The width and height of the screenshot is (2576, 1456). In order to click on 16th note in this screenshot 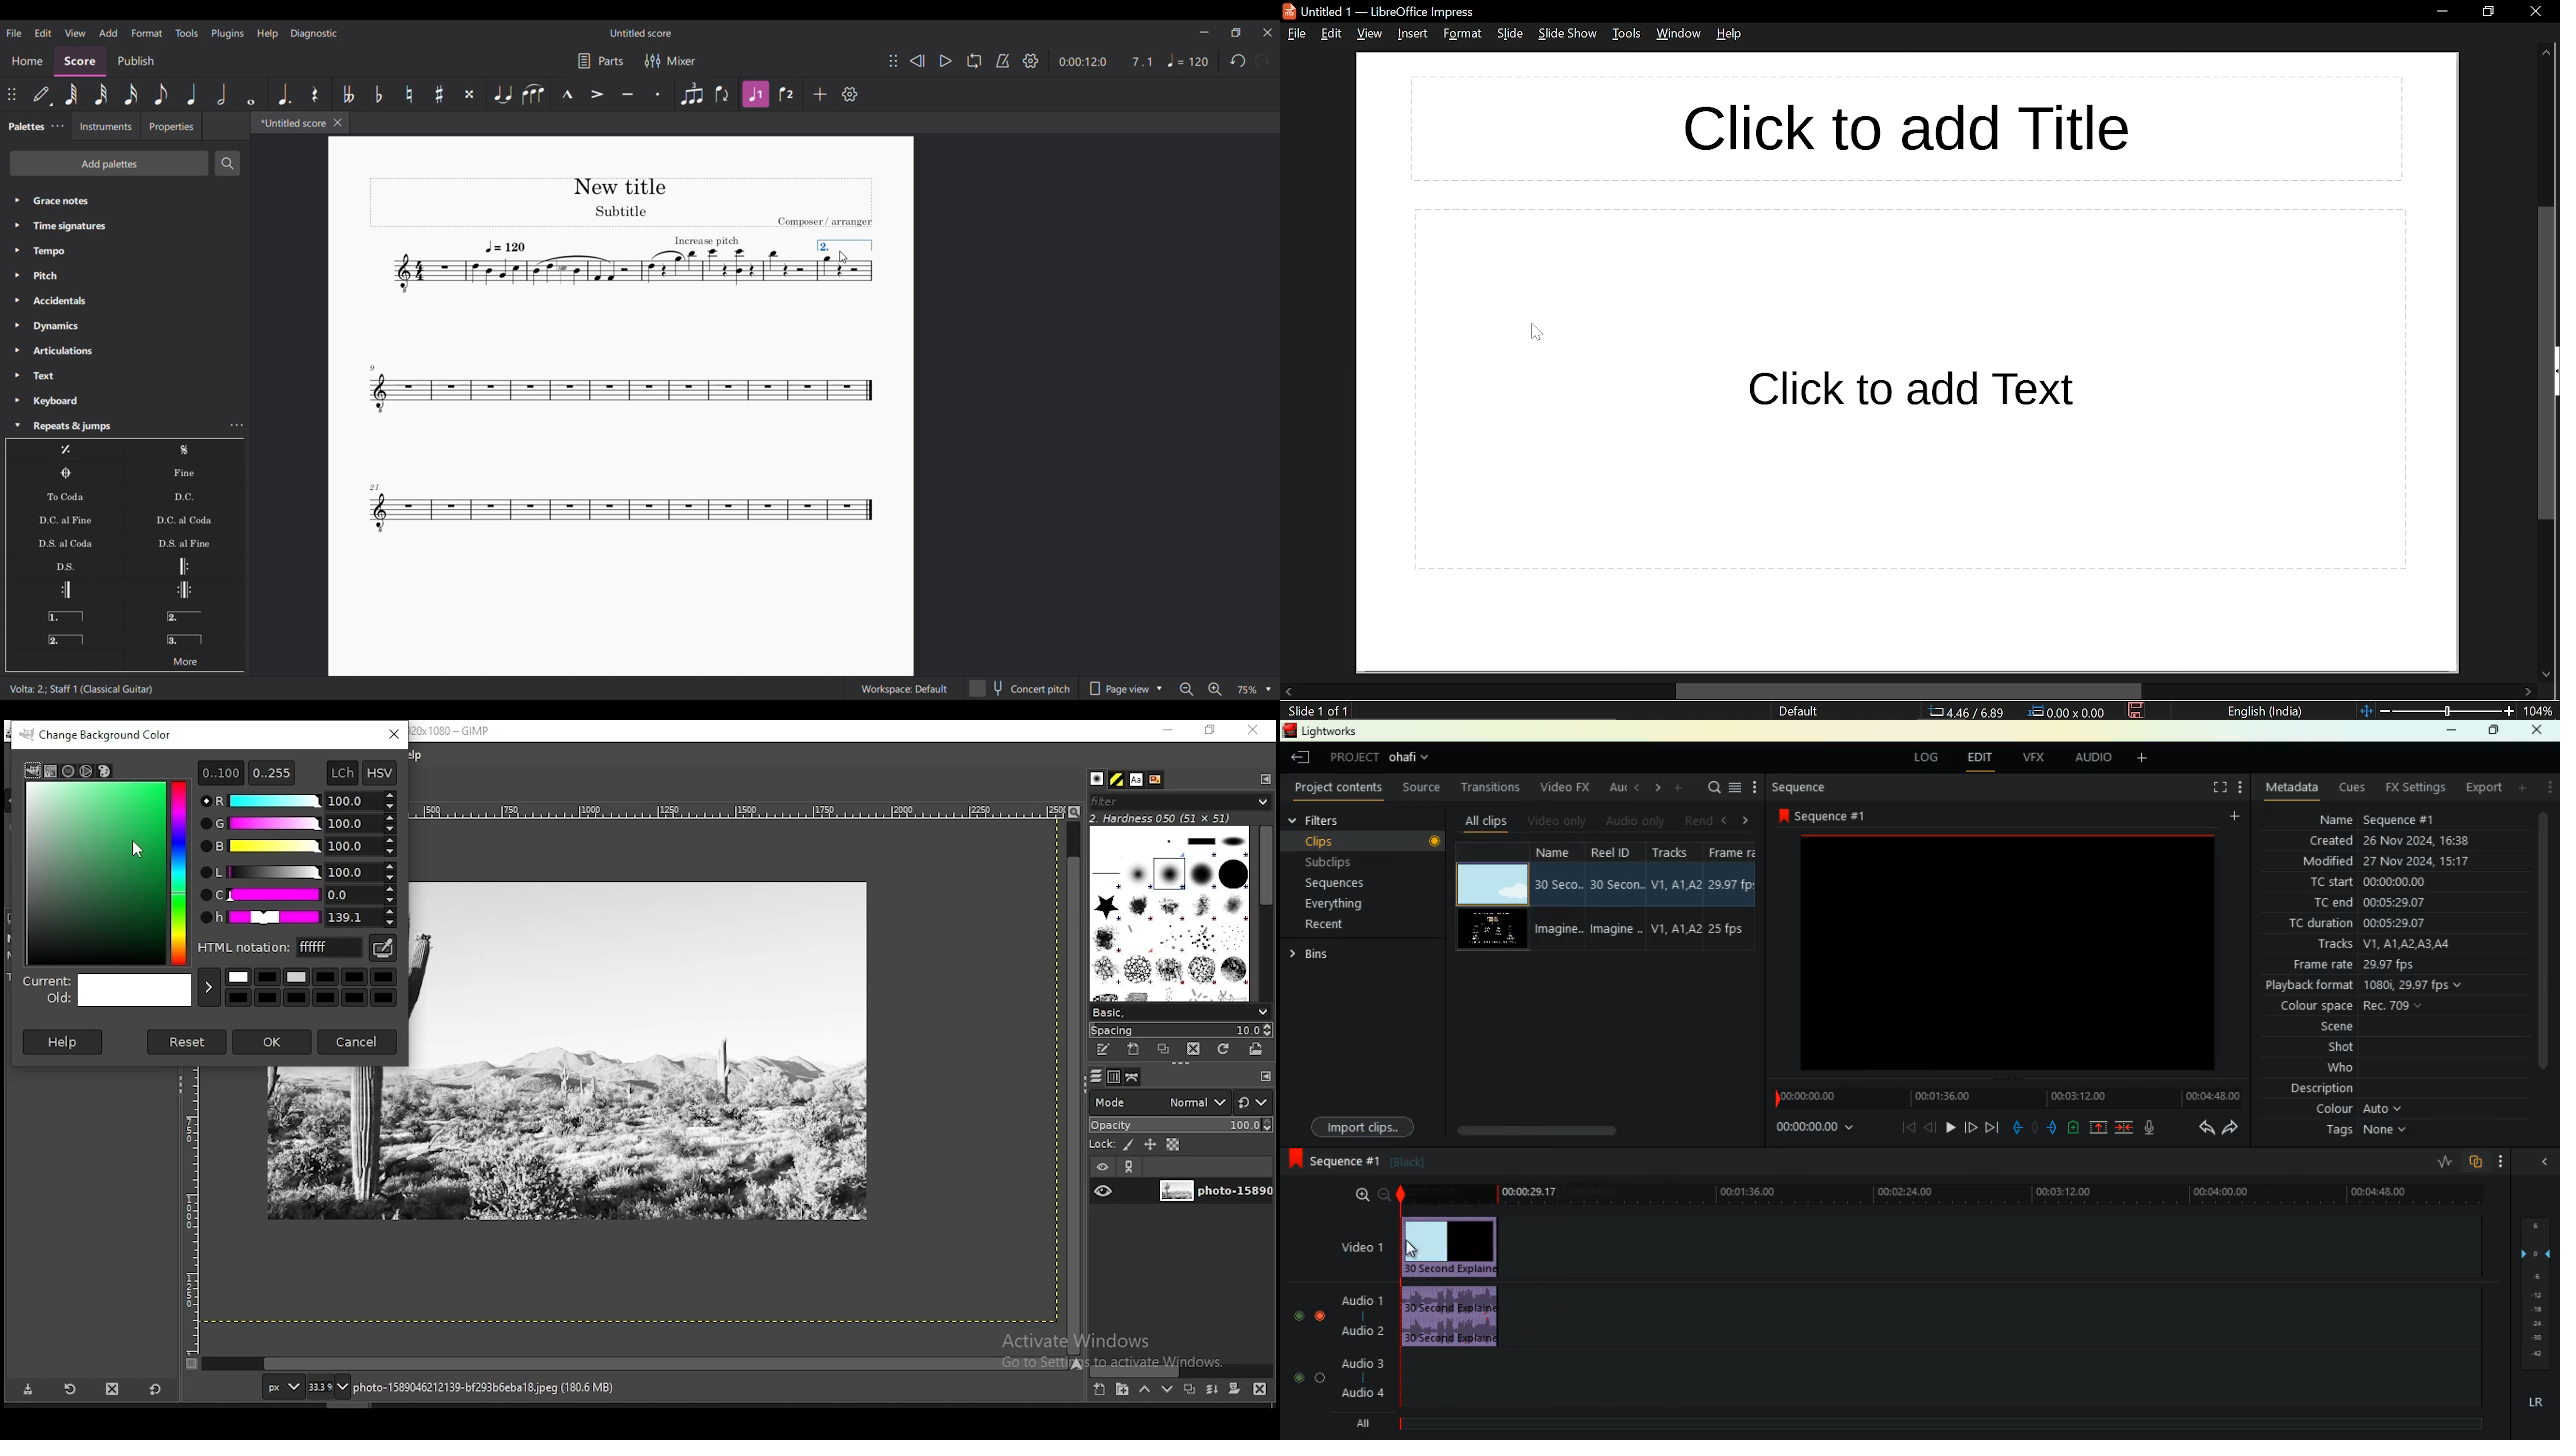, I will do `click(131, 94)`.